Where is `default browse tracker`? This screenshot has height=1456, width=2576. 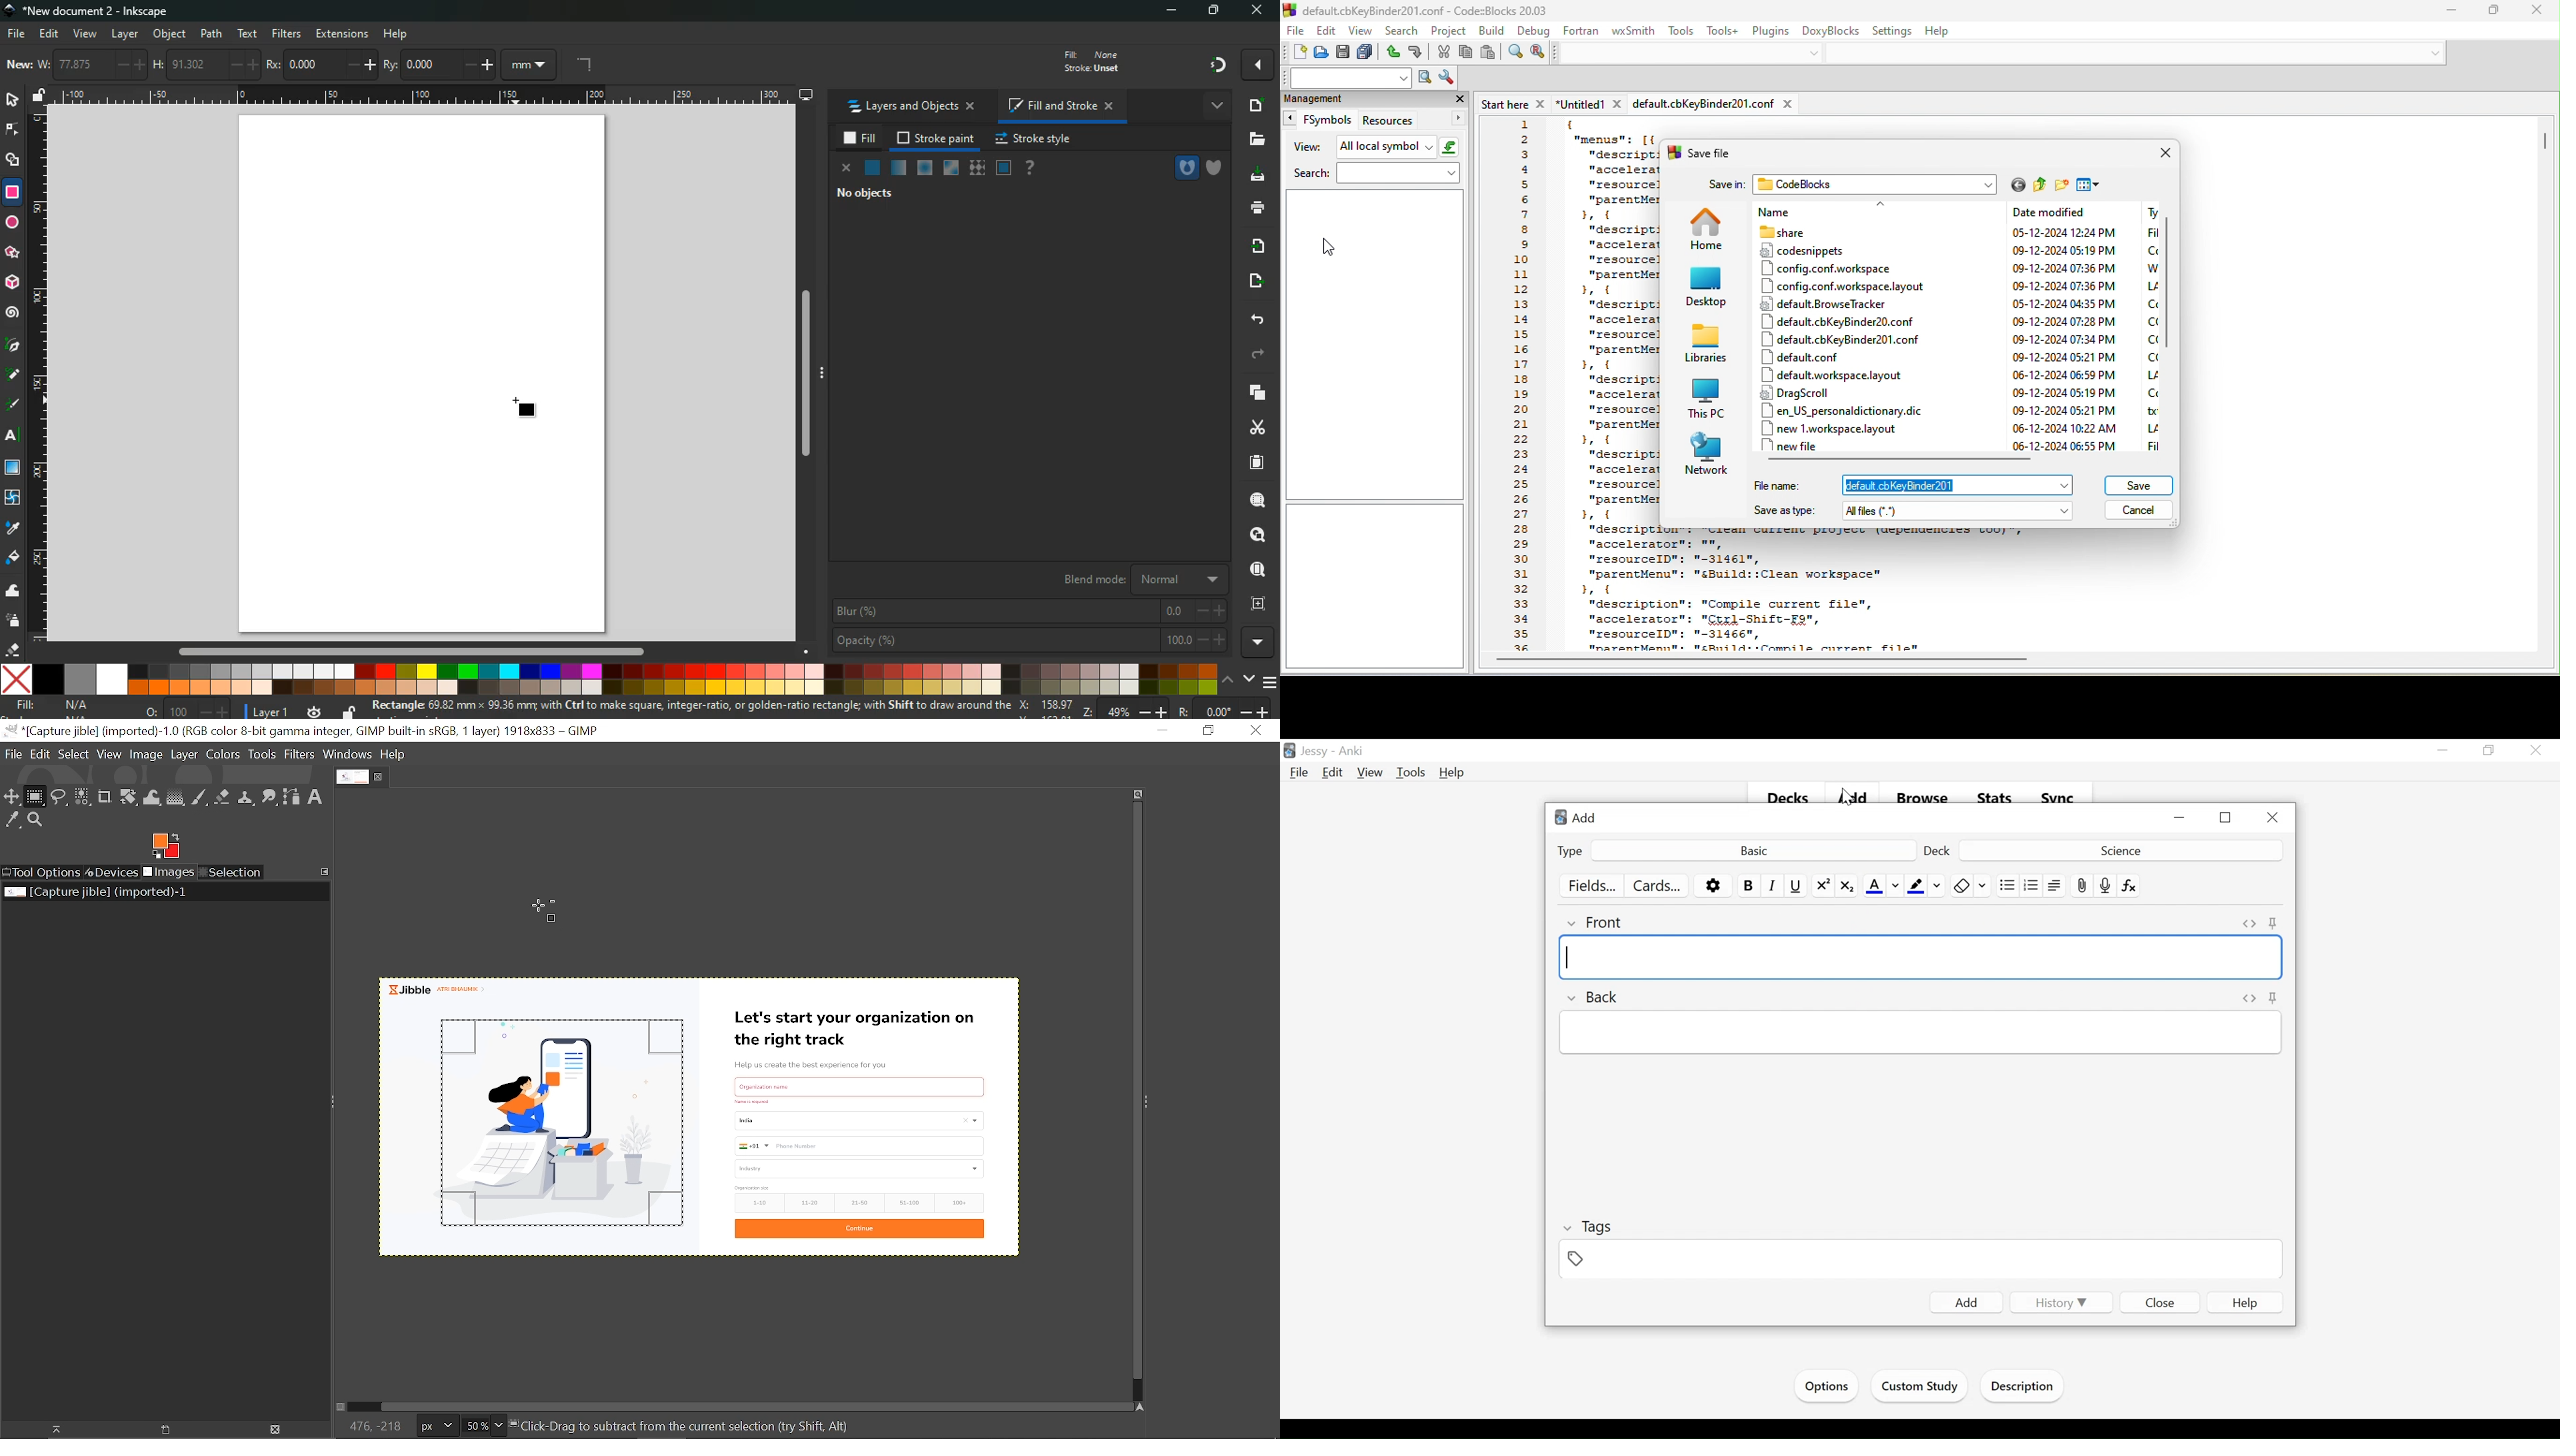 default browse tracker is located at coordinates (1830, 304).